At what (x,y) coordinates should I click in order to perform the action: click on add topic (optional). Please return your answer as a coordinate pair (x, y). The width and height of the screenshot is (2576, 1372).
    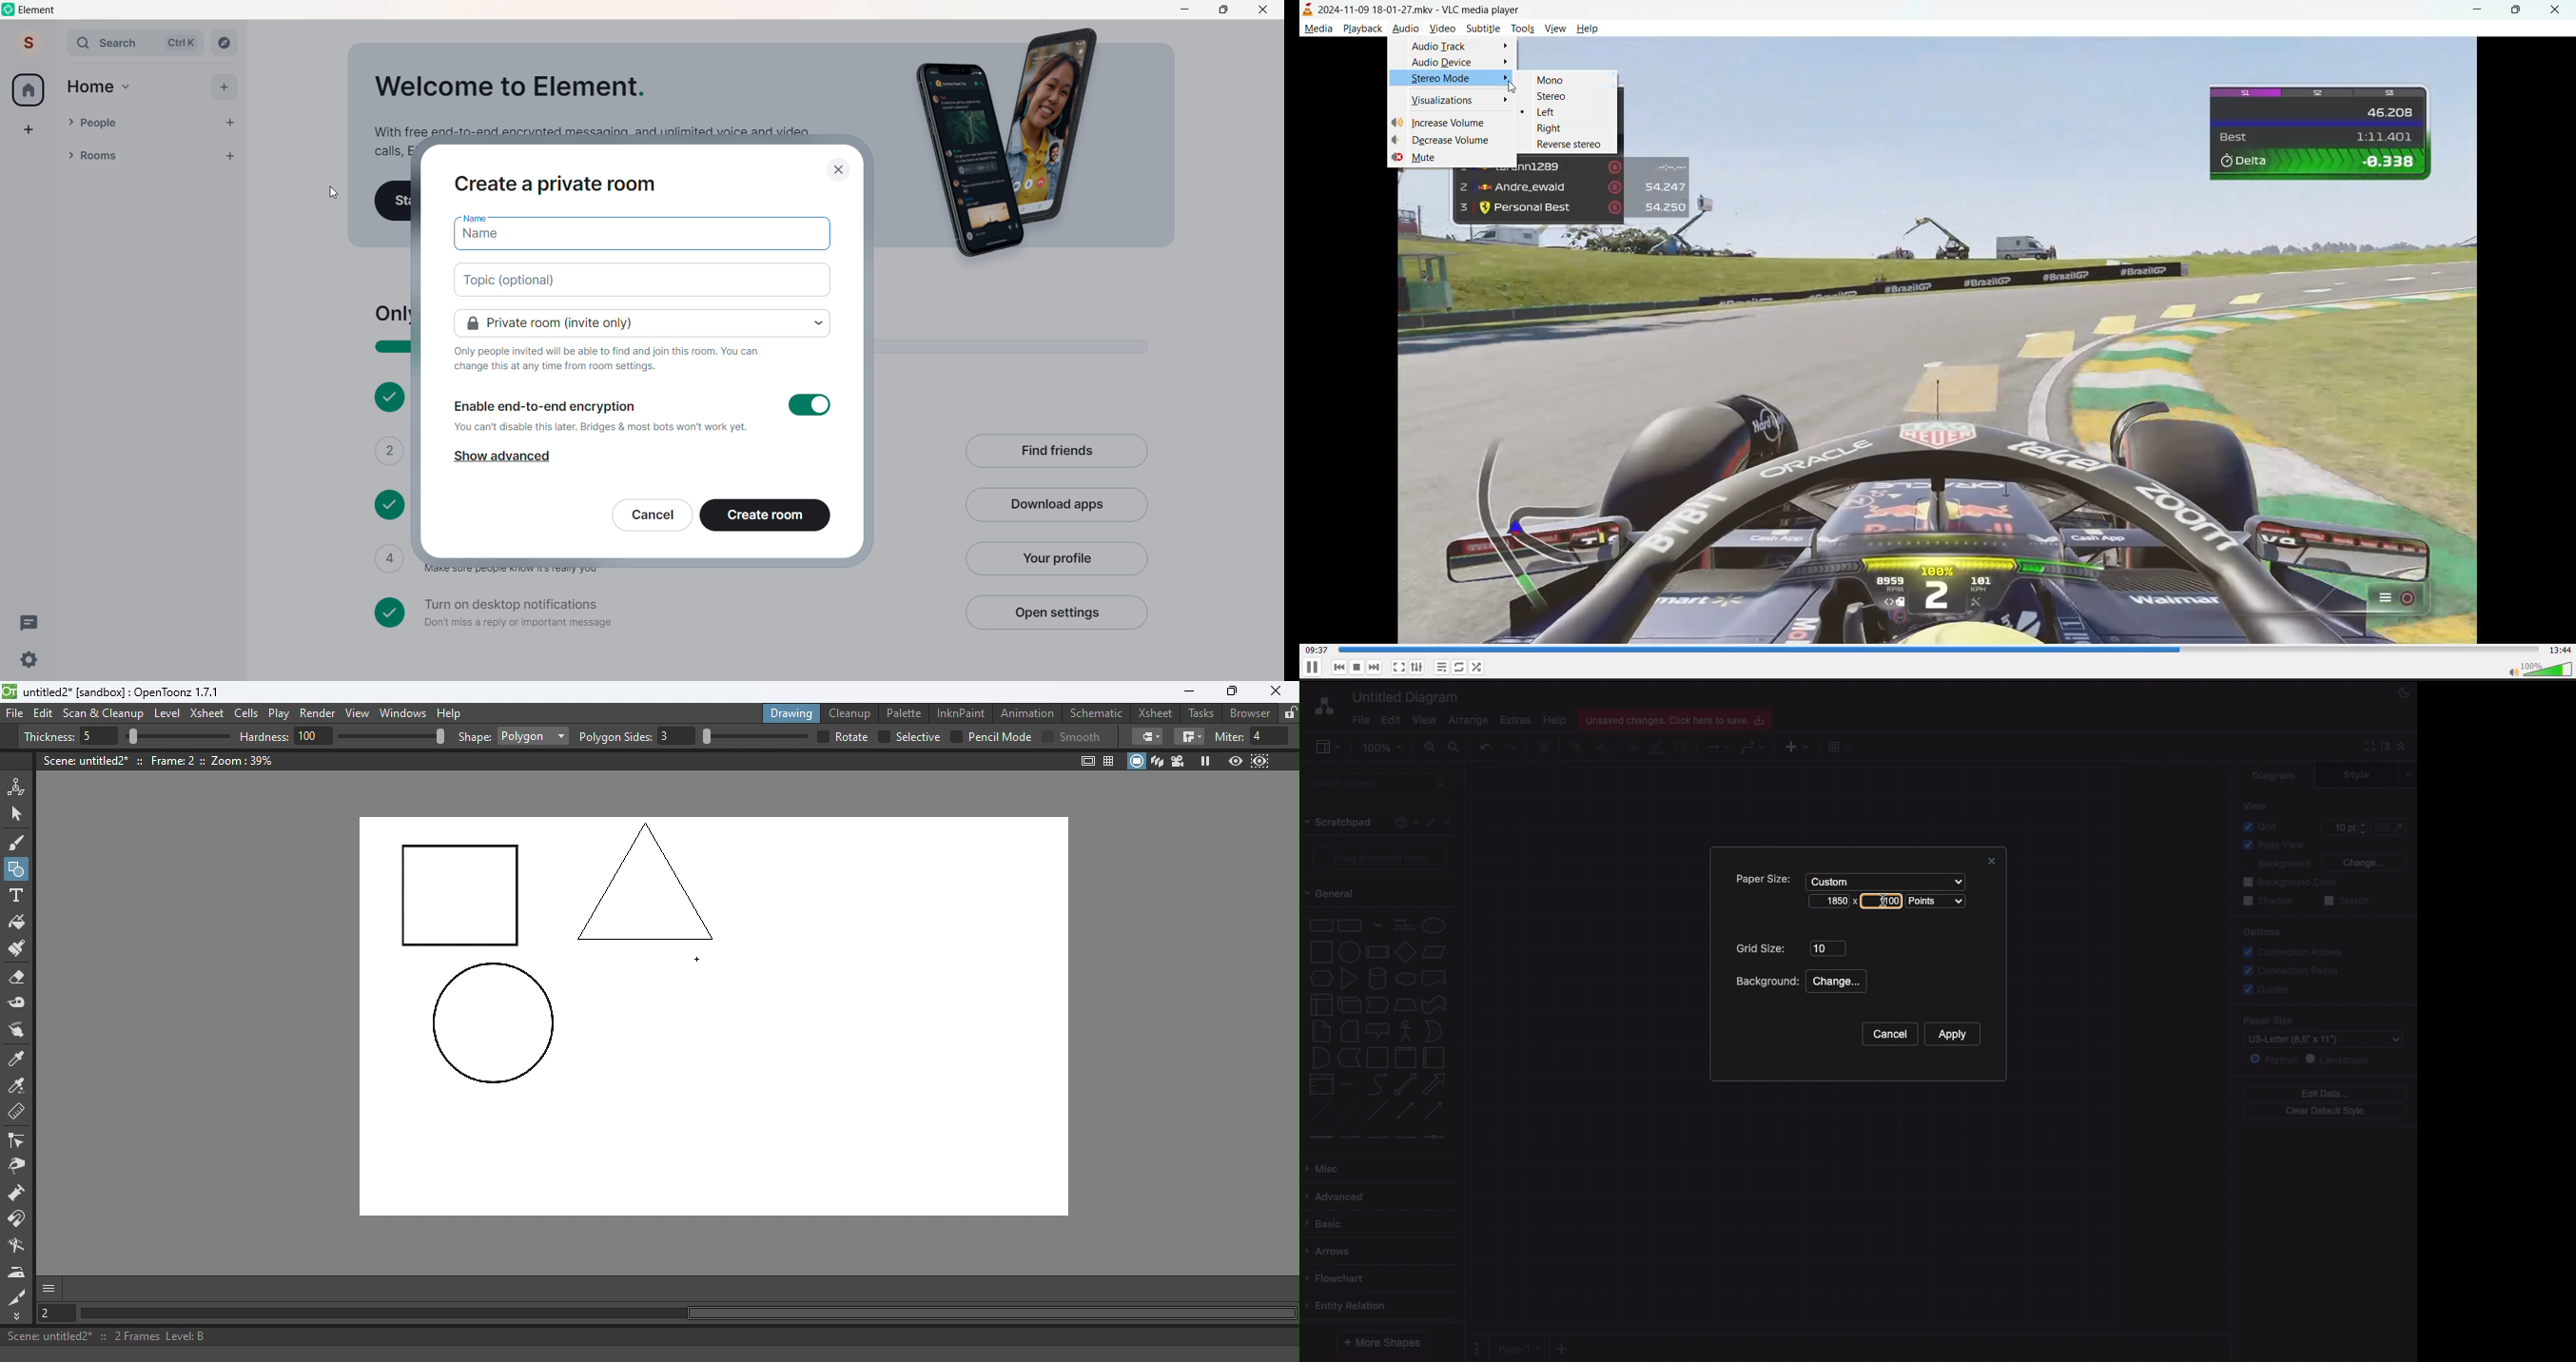
    Looking at the image, I should click on (644, 280).